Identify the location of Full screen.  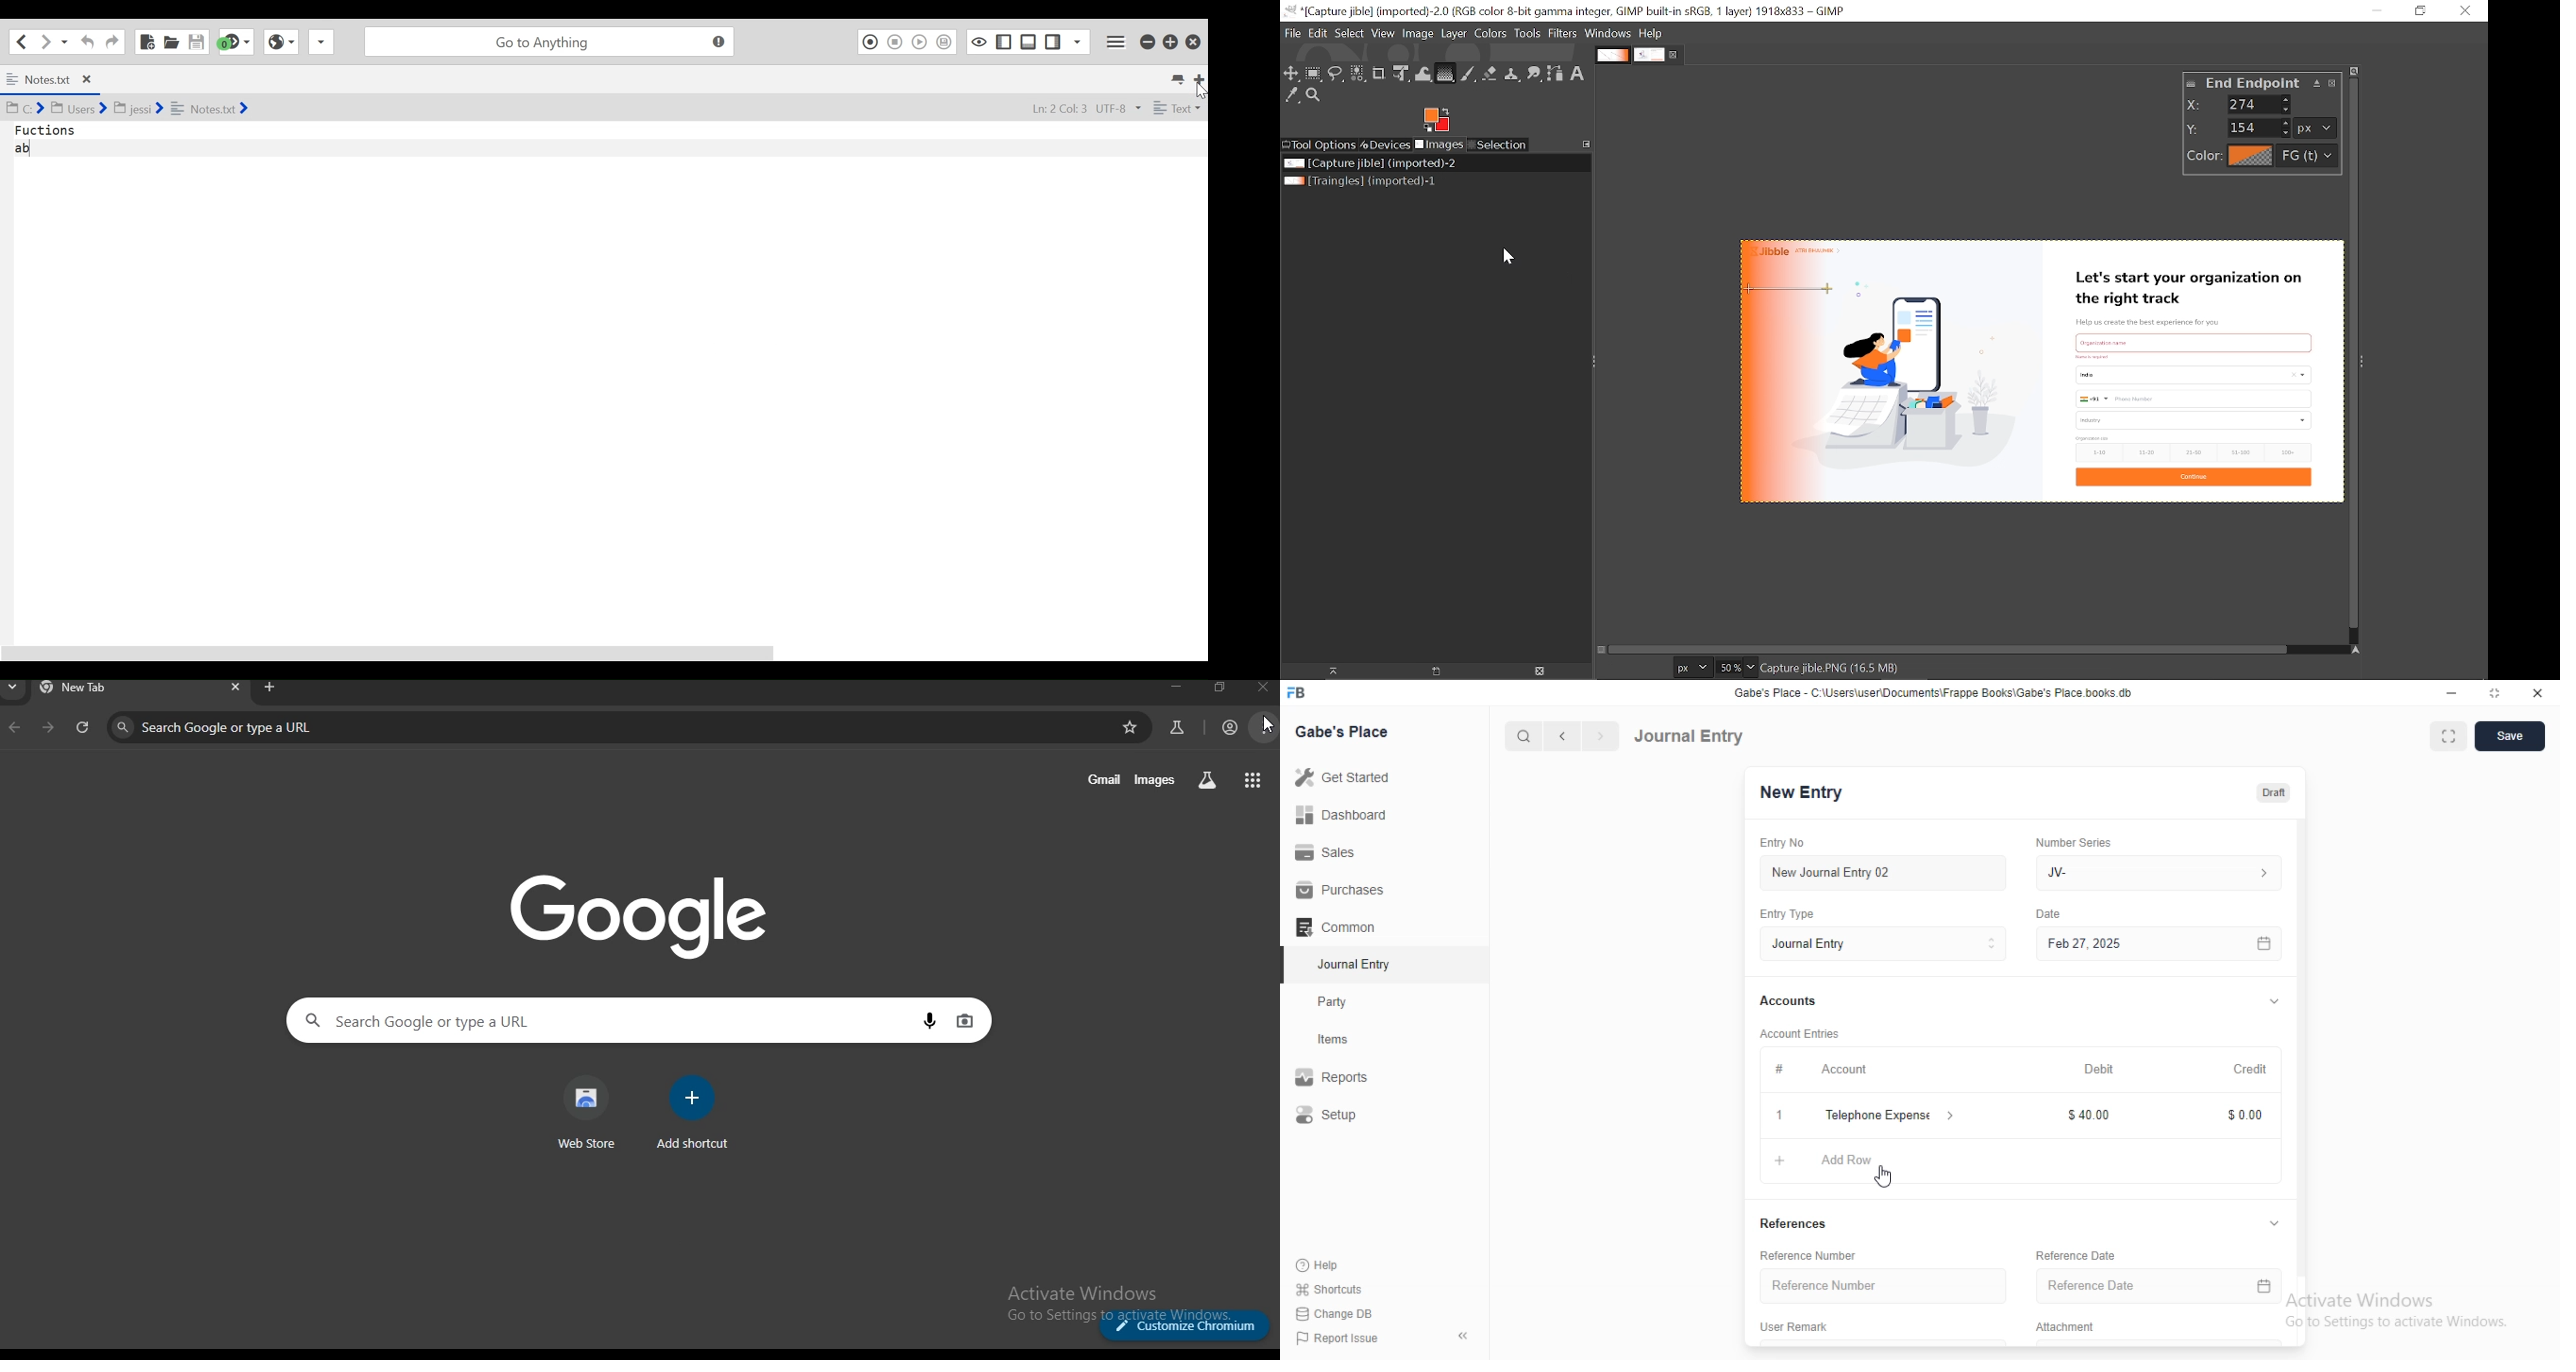
(2496, 693).